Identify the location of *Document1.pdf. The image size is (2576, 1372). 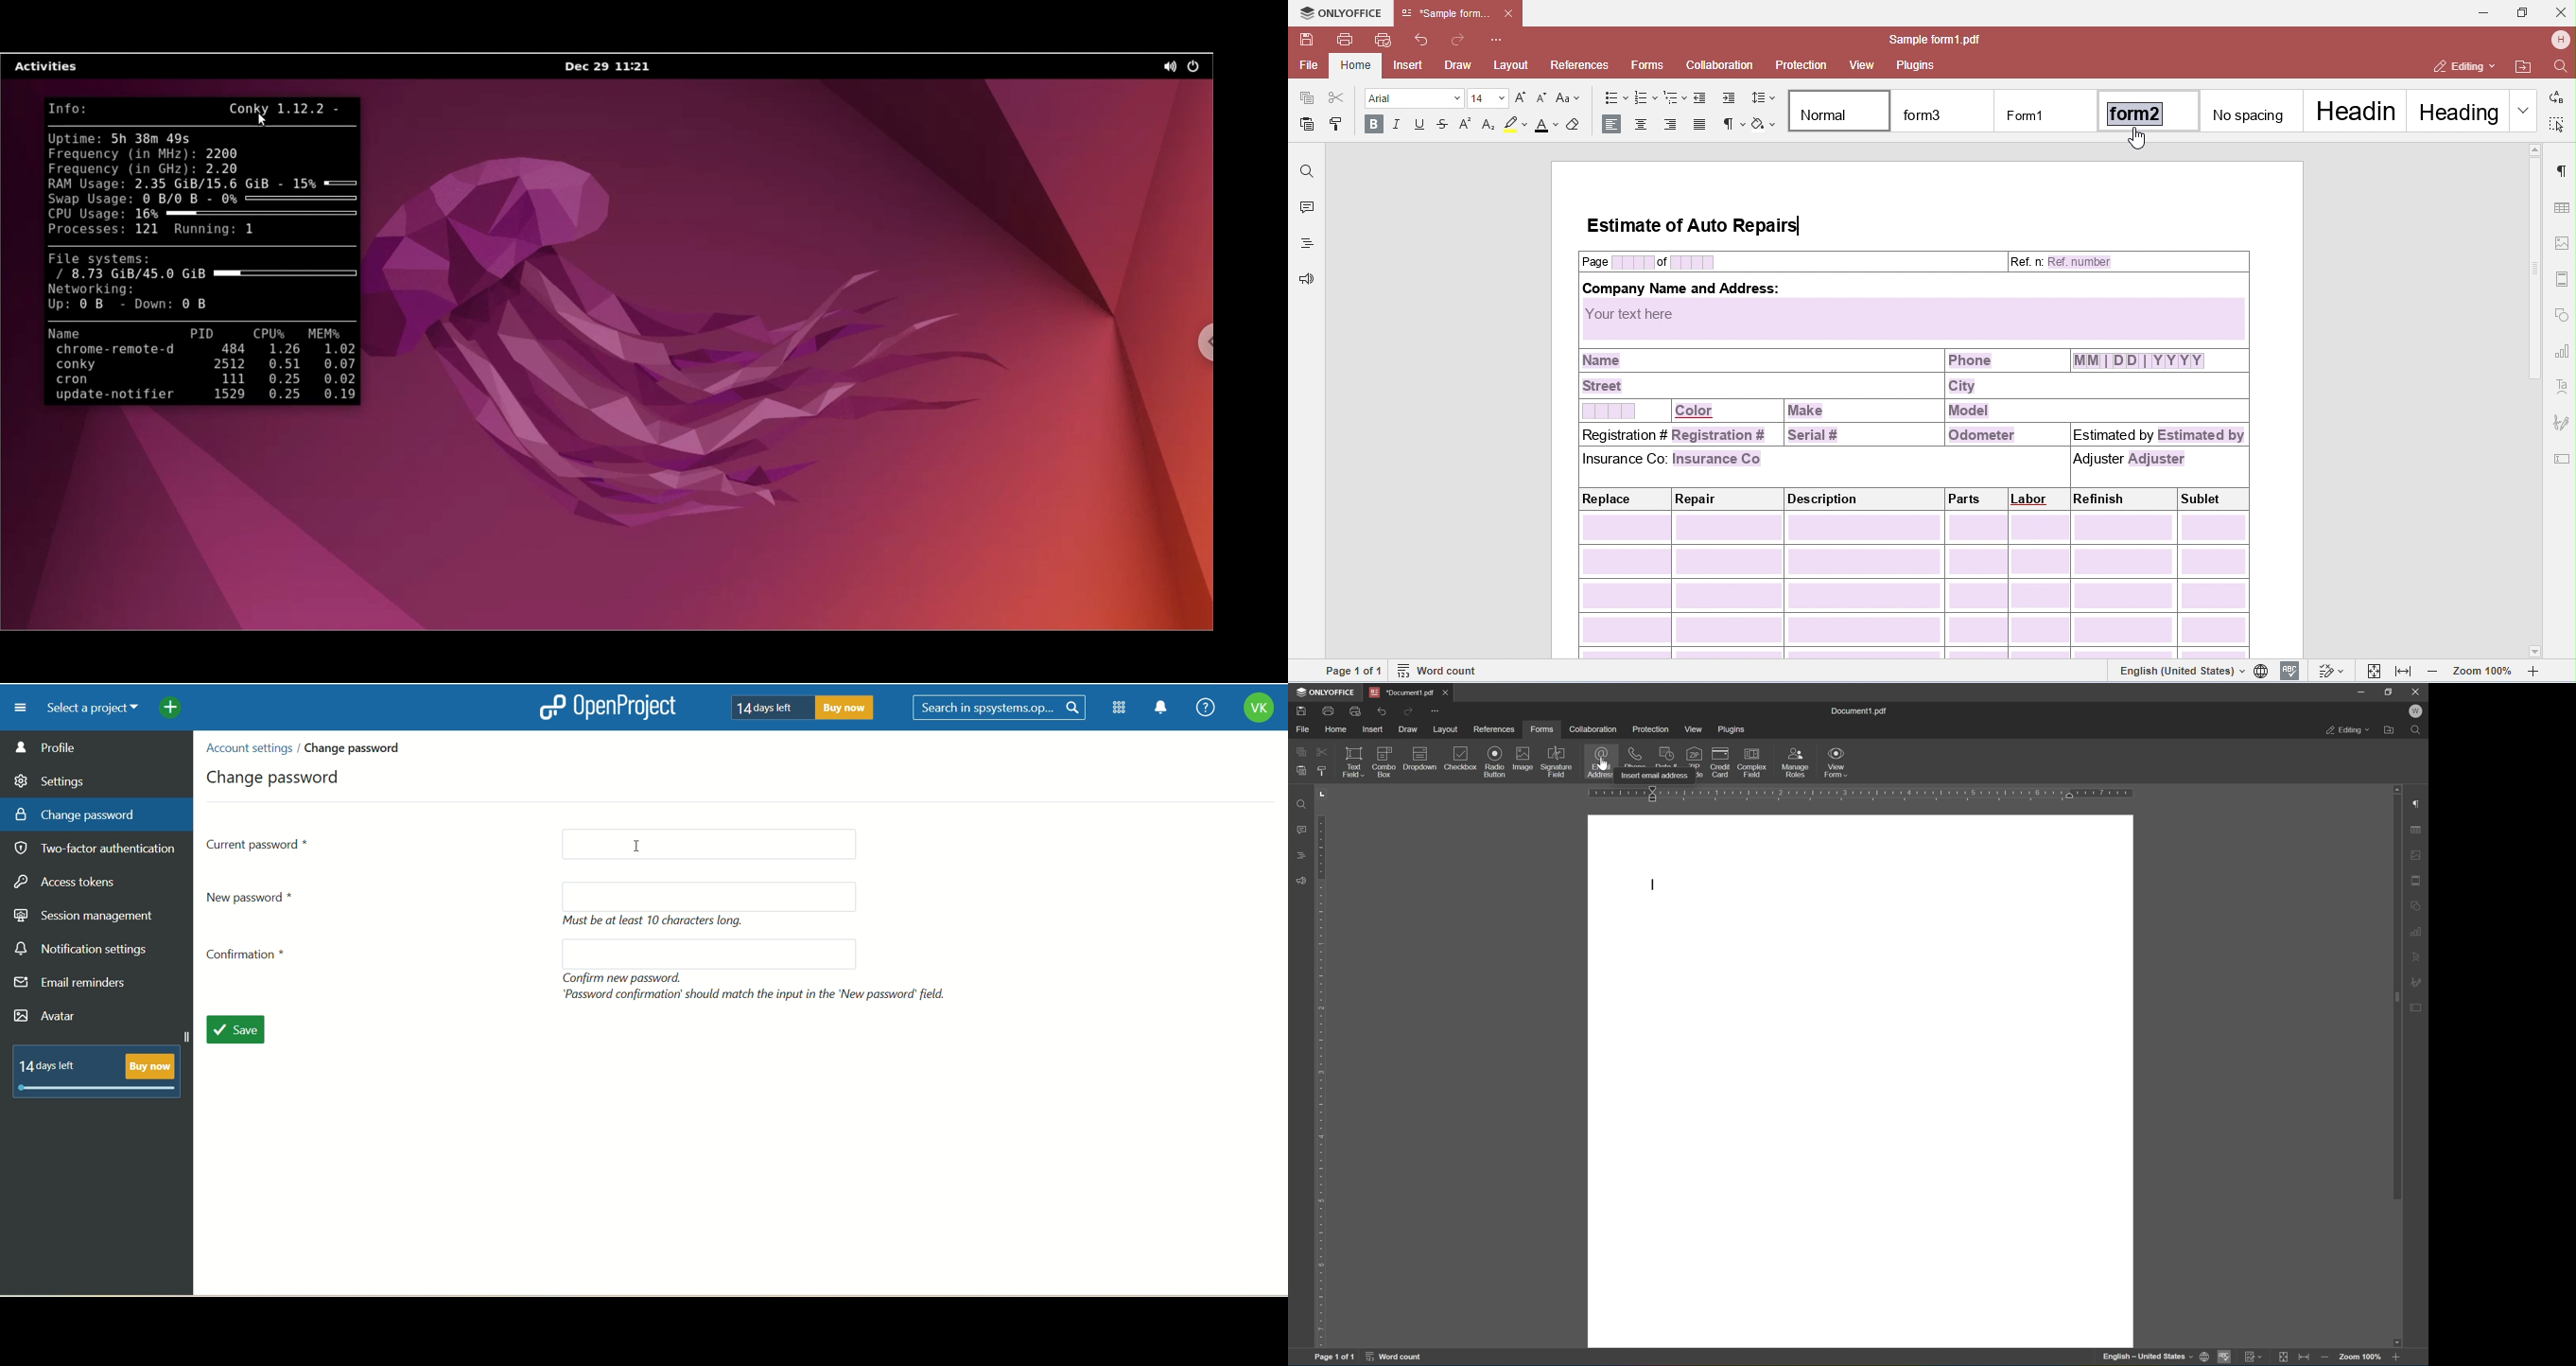
(1400, 692).